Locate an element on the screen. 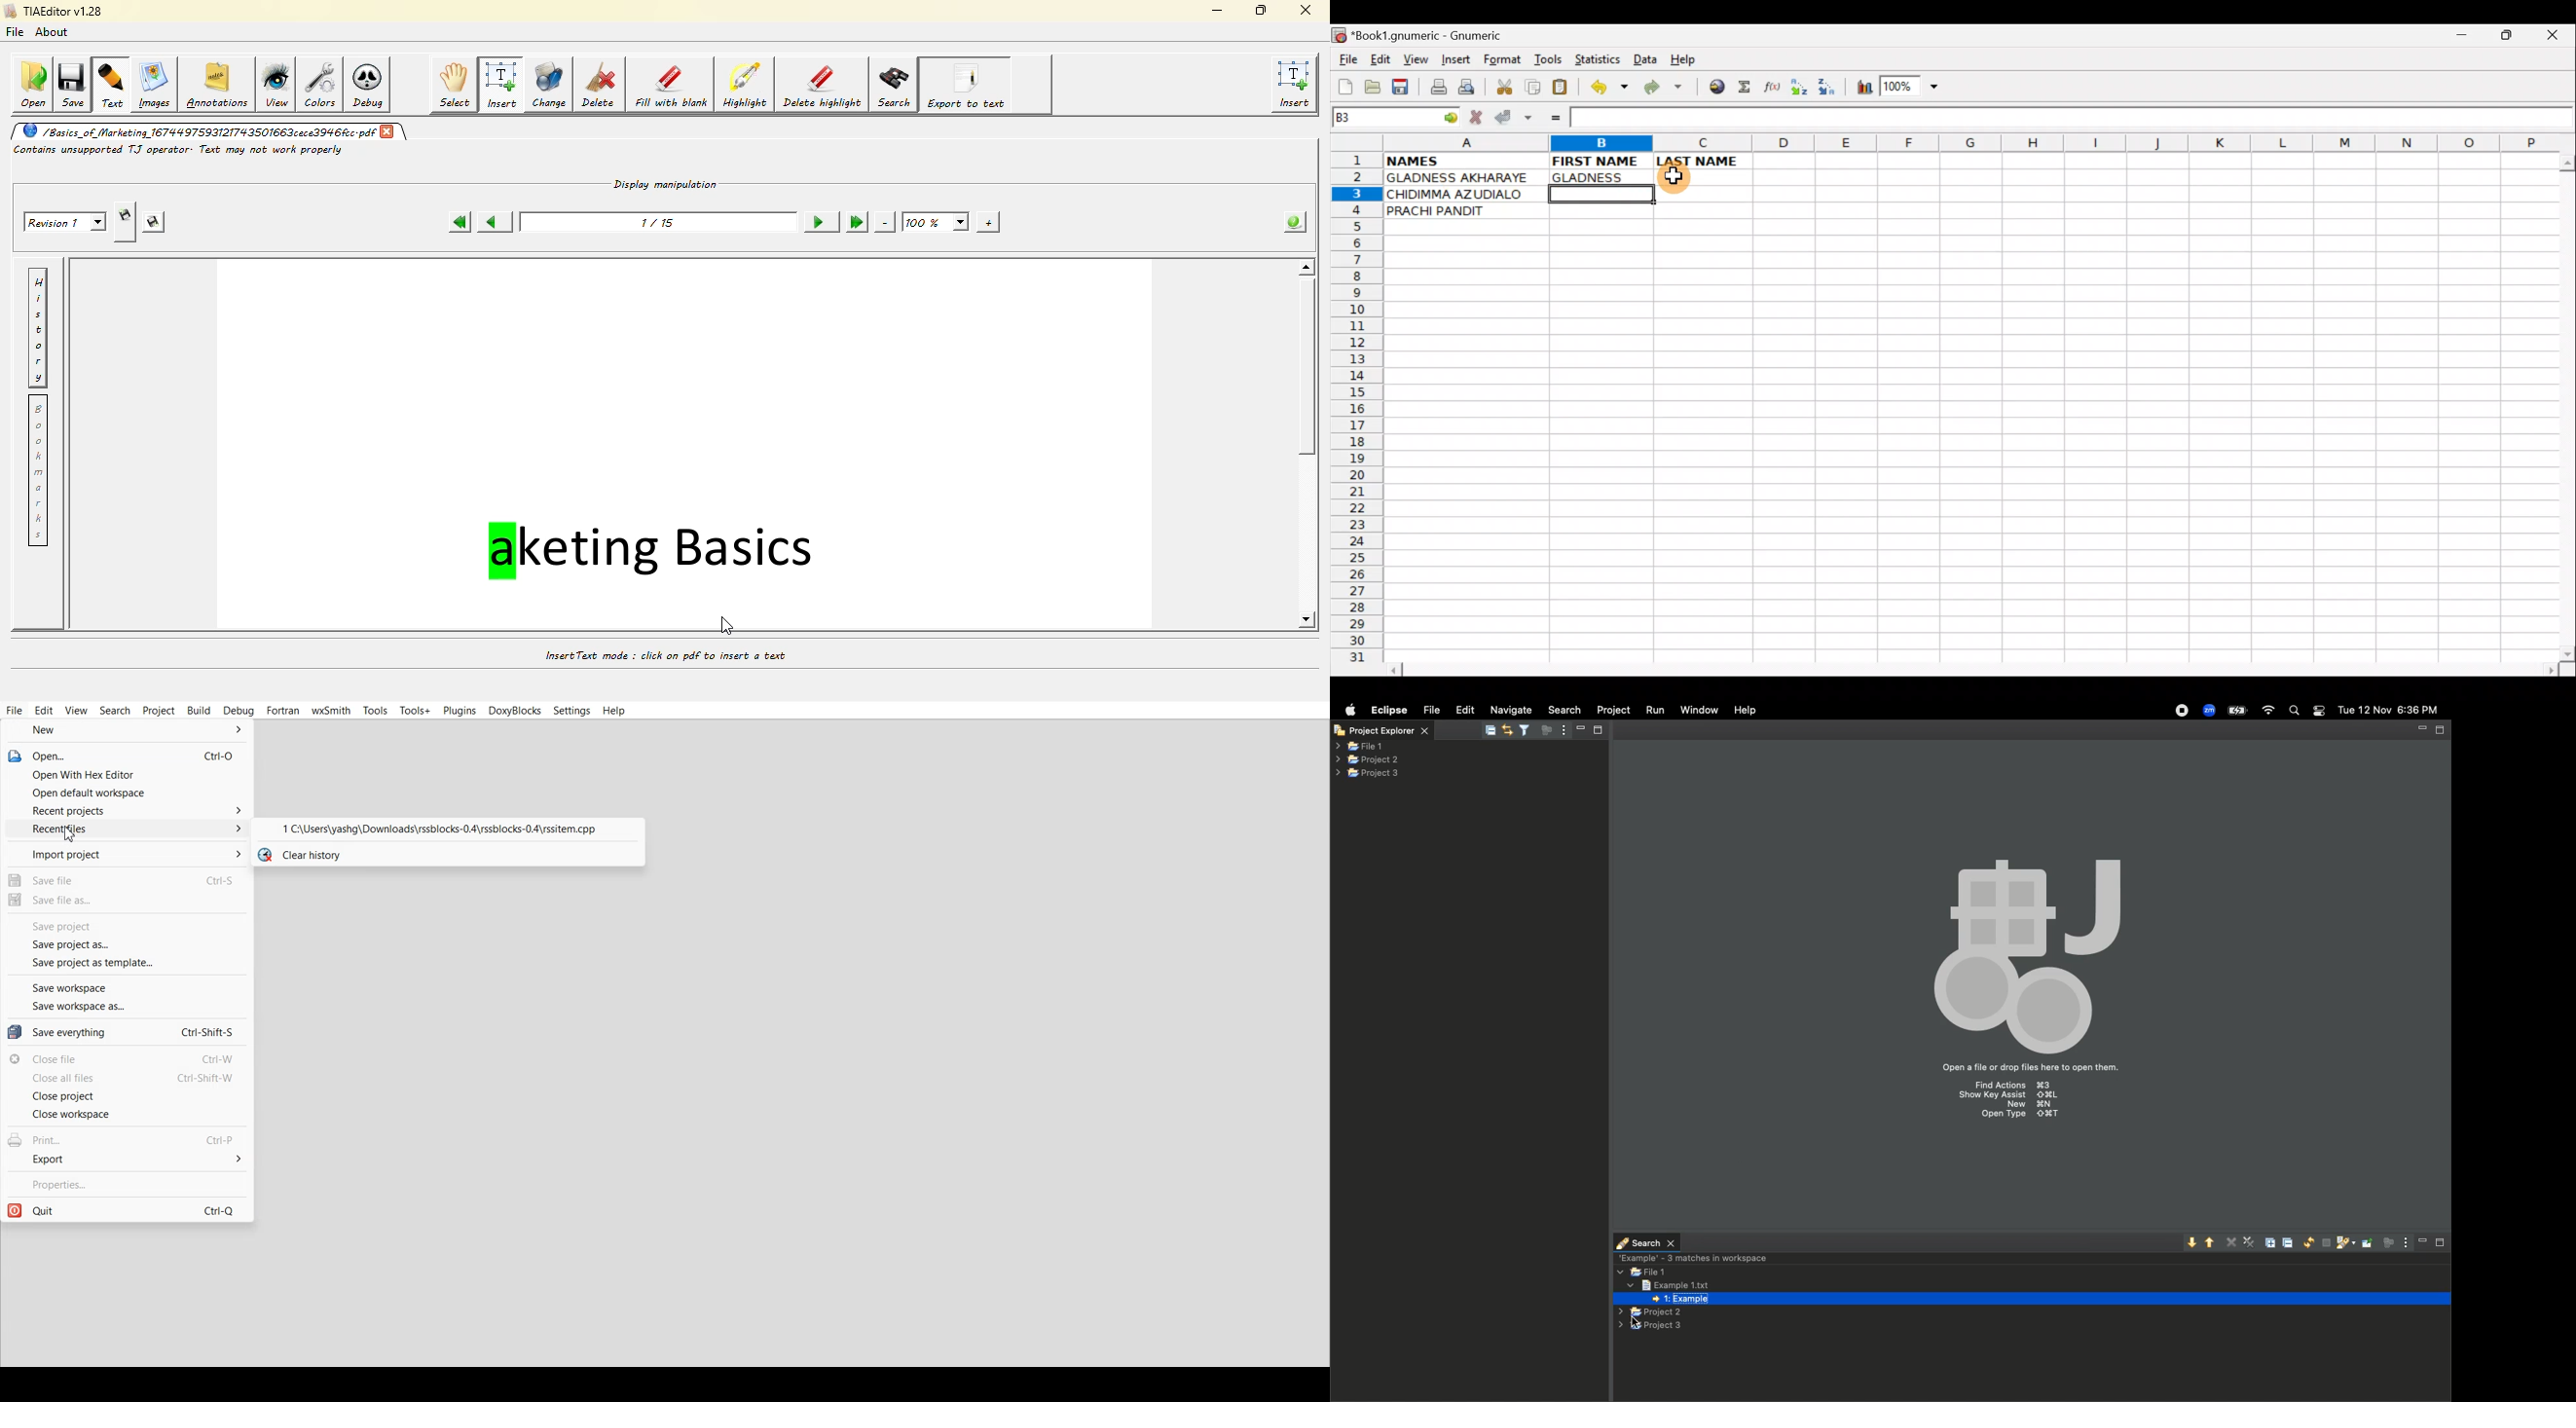 The image size is (2576, 1428). Edit is located at coordinates (1380, 59).